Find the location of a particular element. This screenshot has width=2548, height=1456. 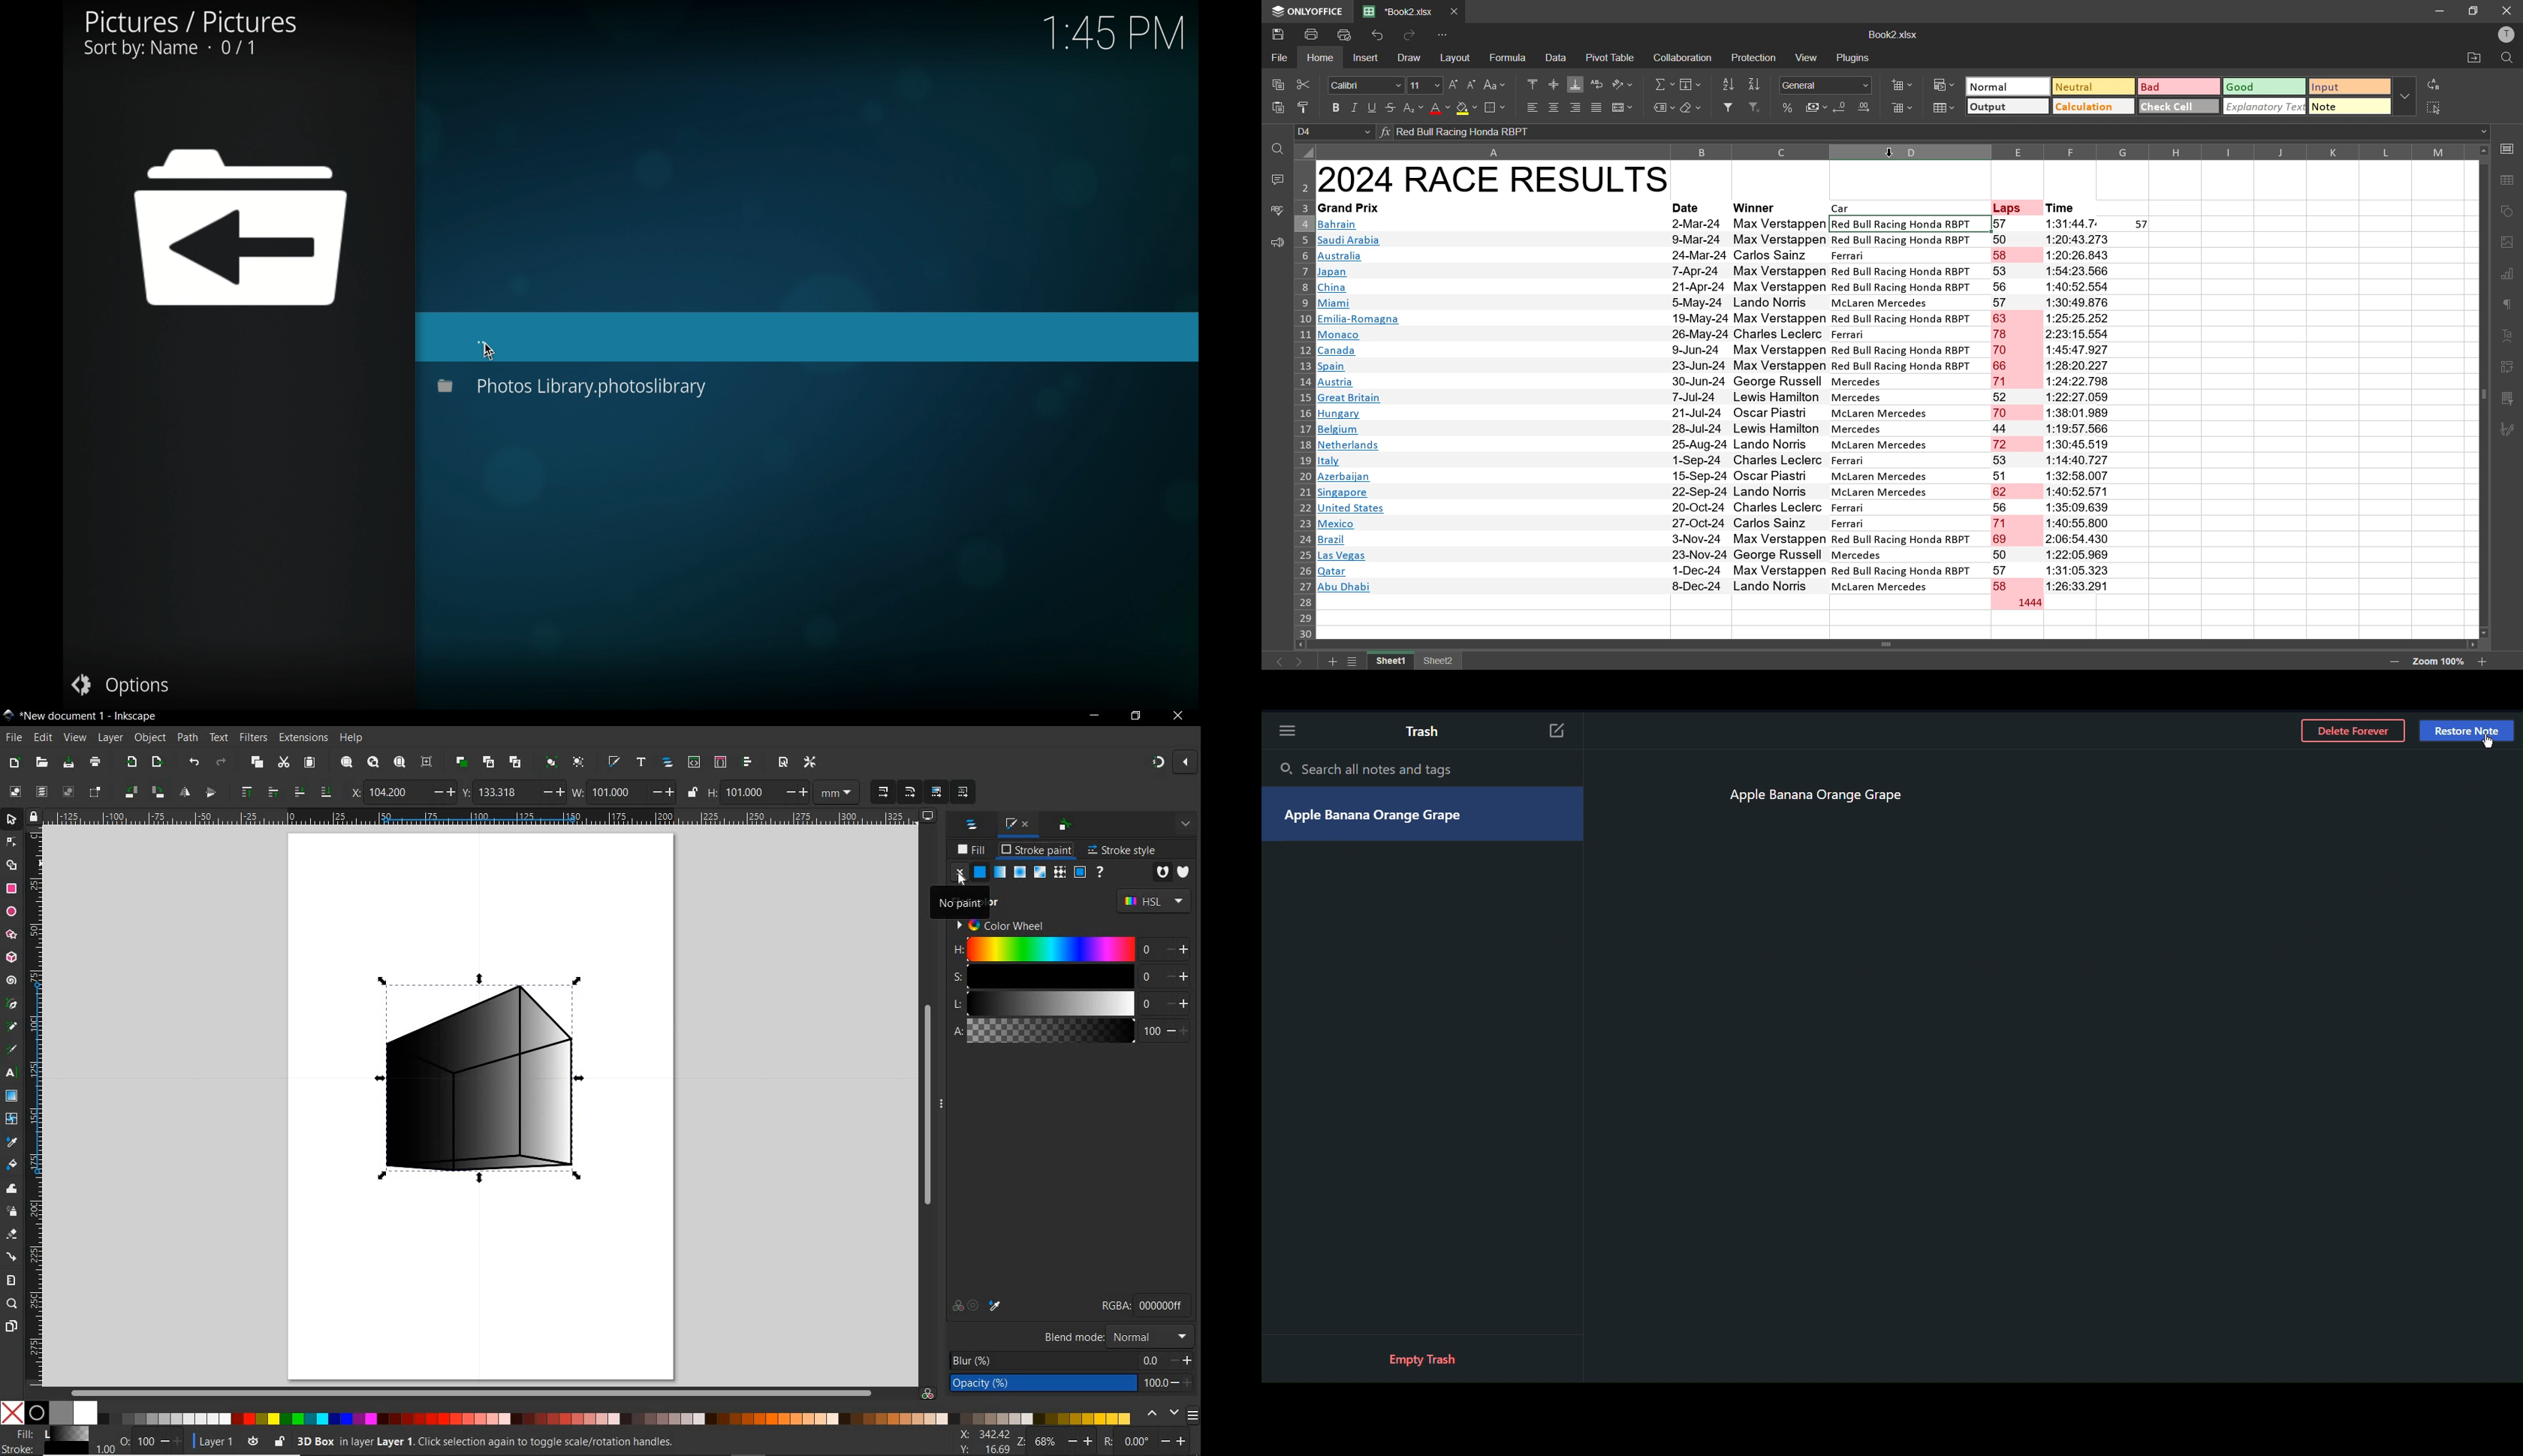

COLOR WHEEL is located at coordinates (998, 926).